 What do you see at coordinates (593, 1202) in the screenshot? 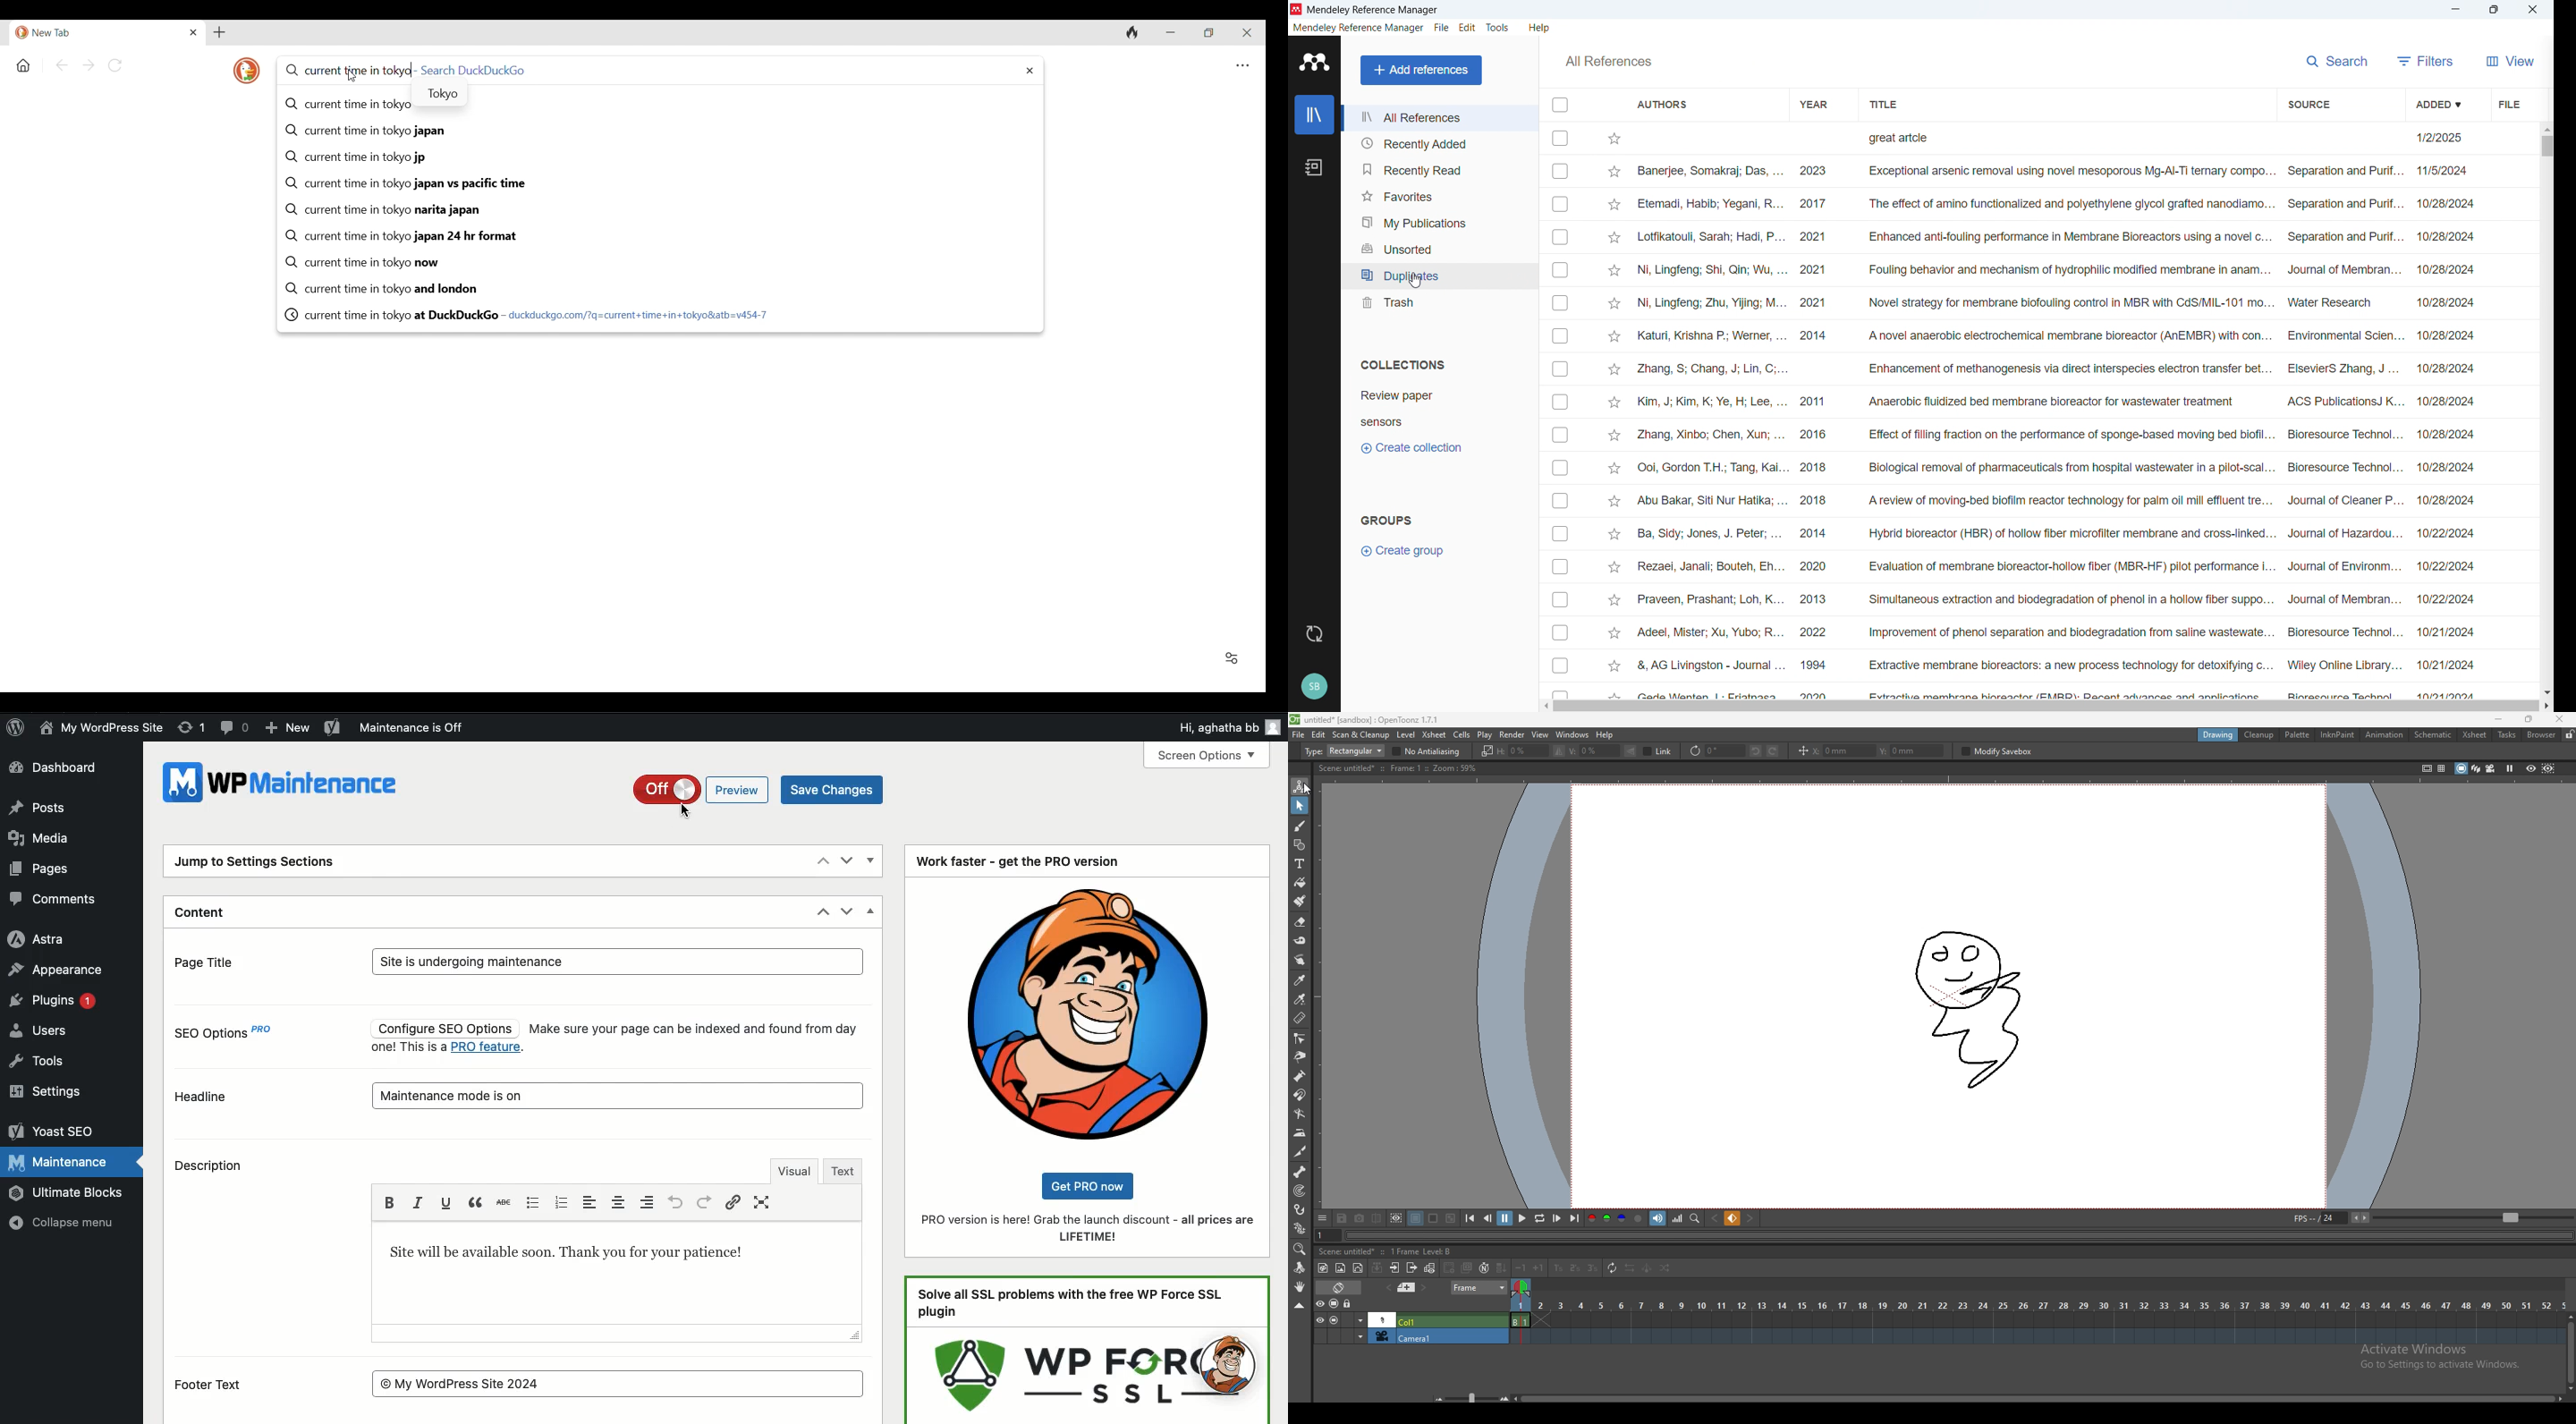
I see `Left aligned` at bounding box center [593, 1202].